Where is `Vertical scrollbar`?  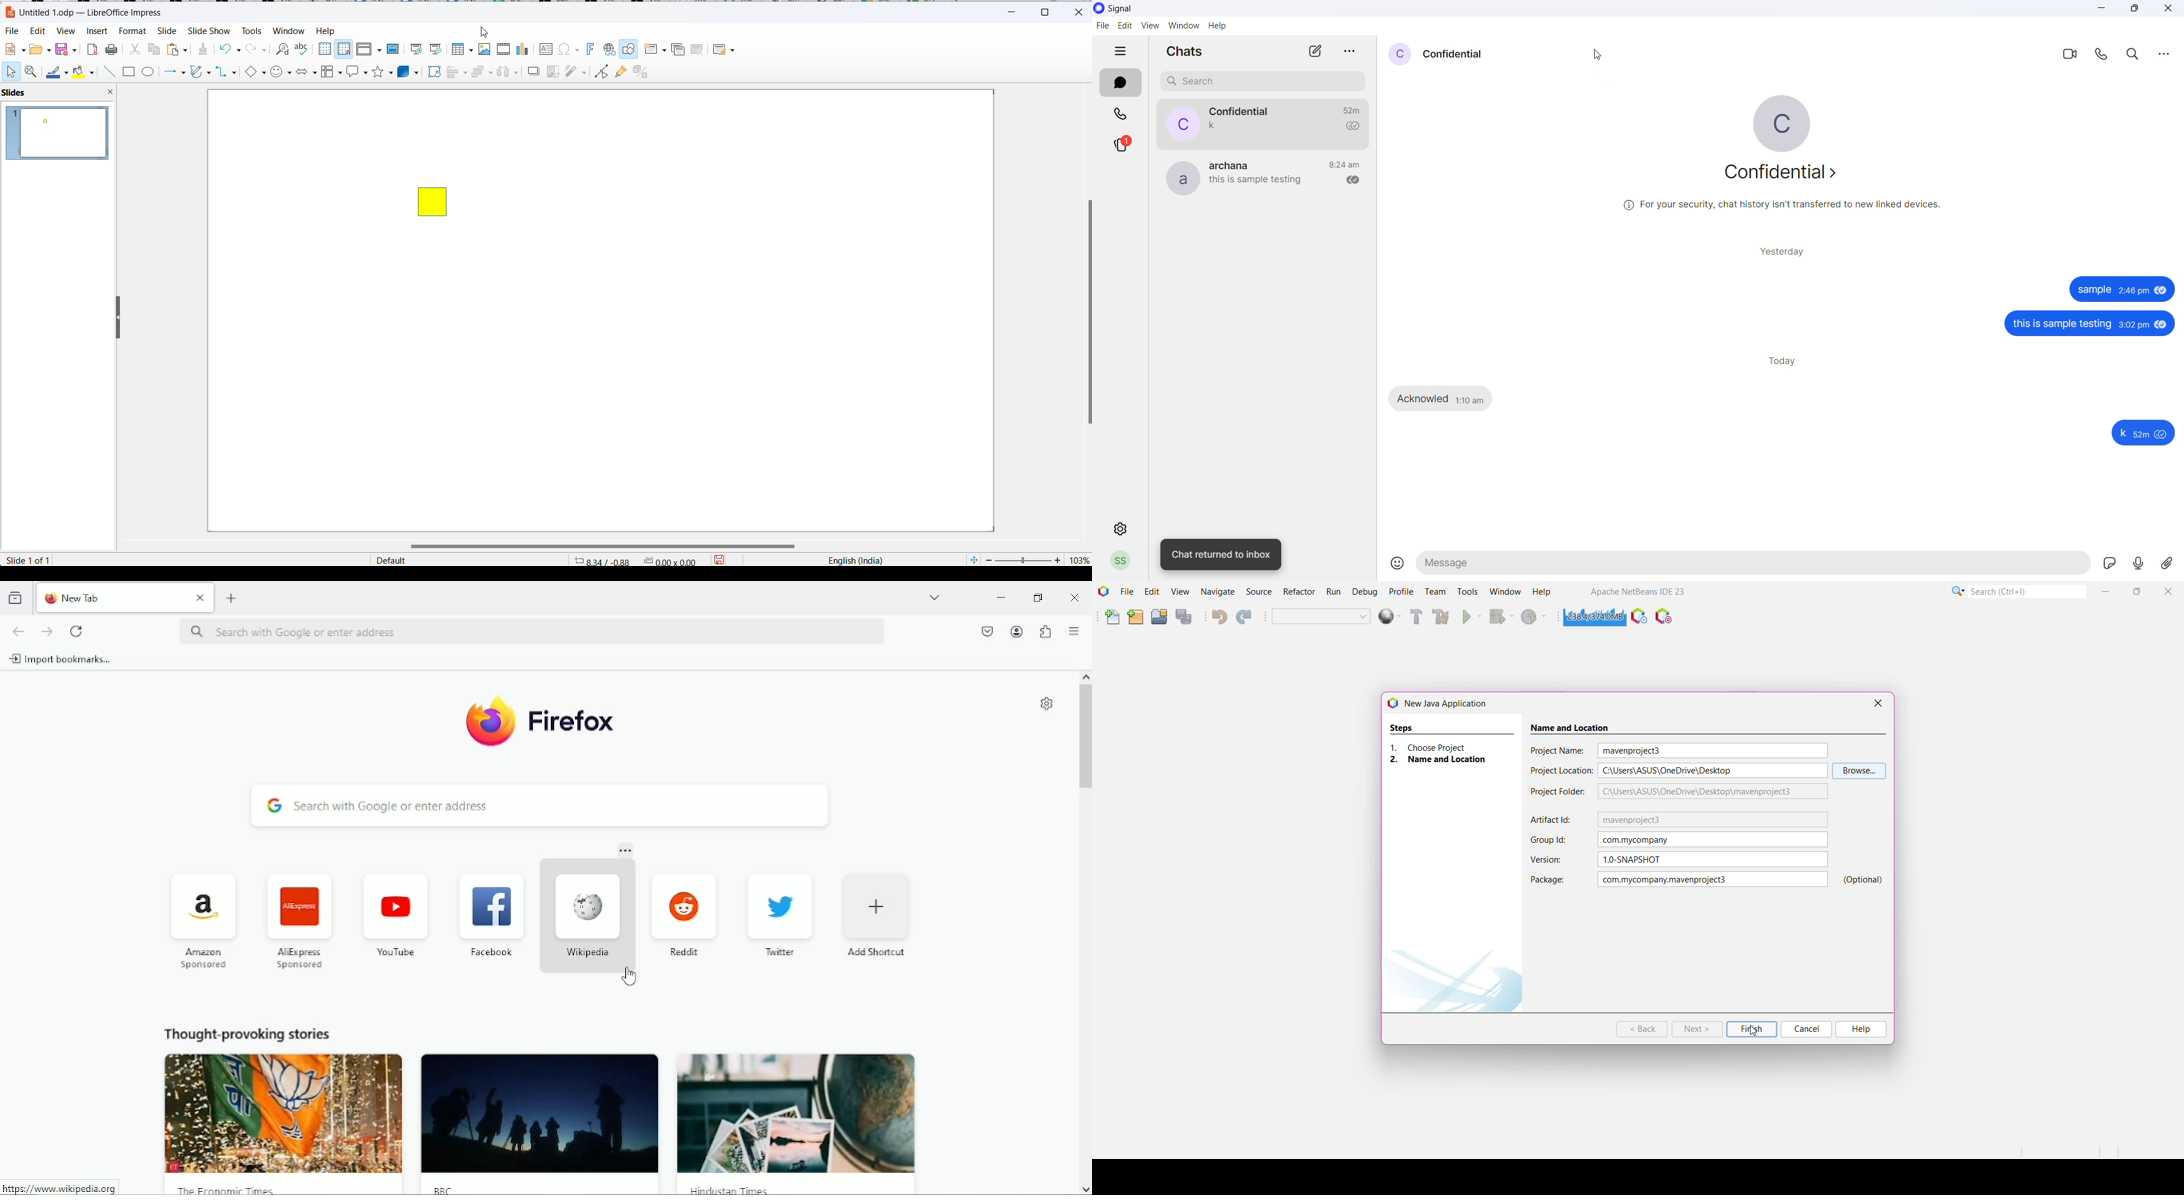
Vertical scrollbar is located at coordinates (1084, 738).